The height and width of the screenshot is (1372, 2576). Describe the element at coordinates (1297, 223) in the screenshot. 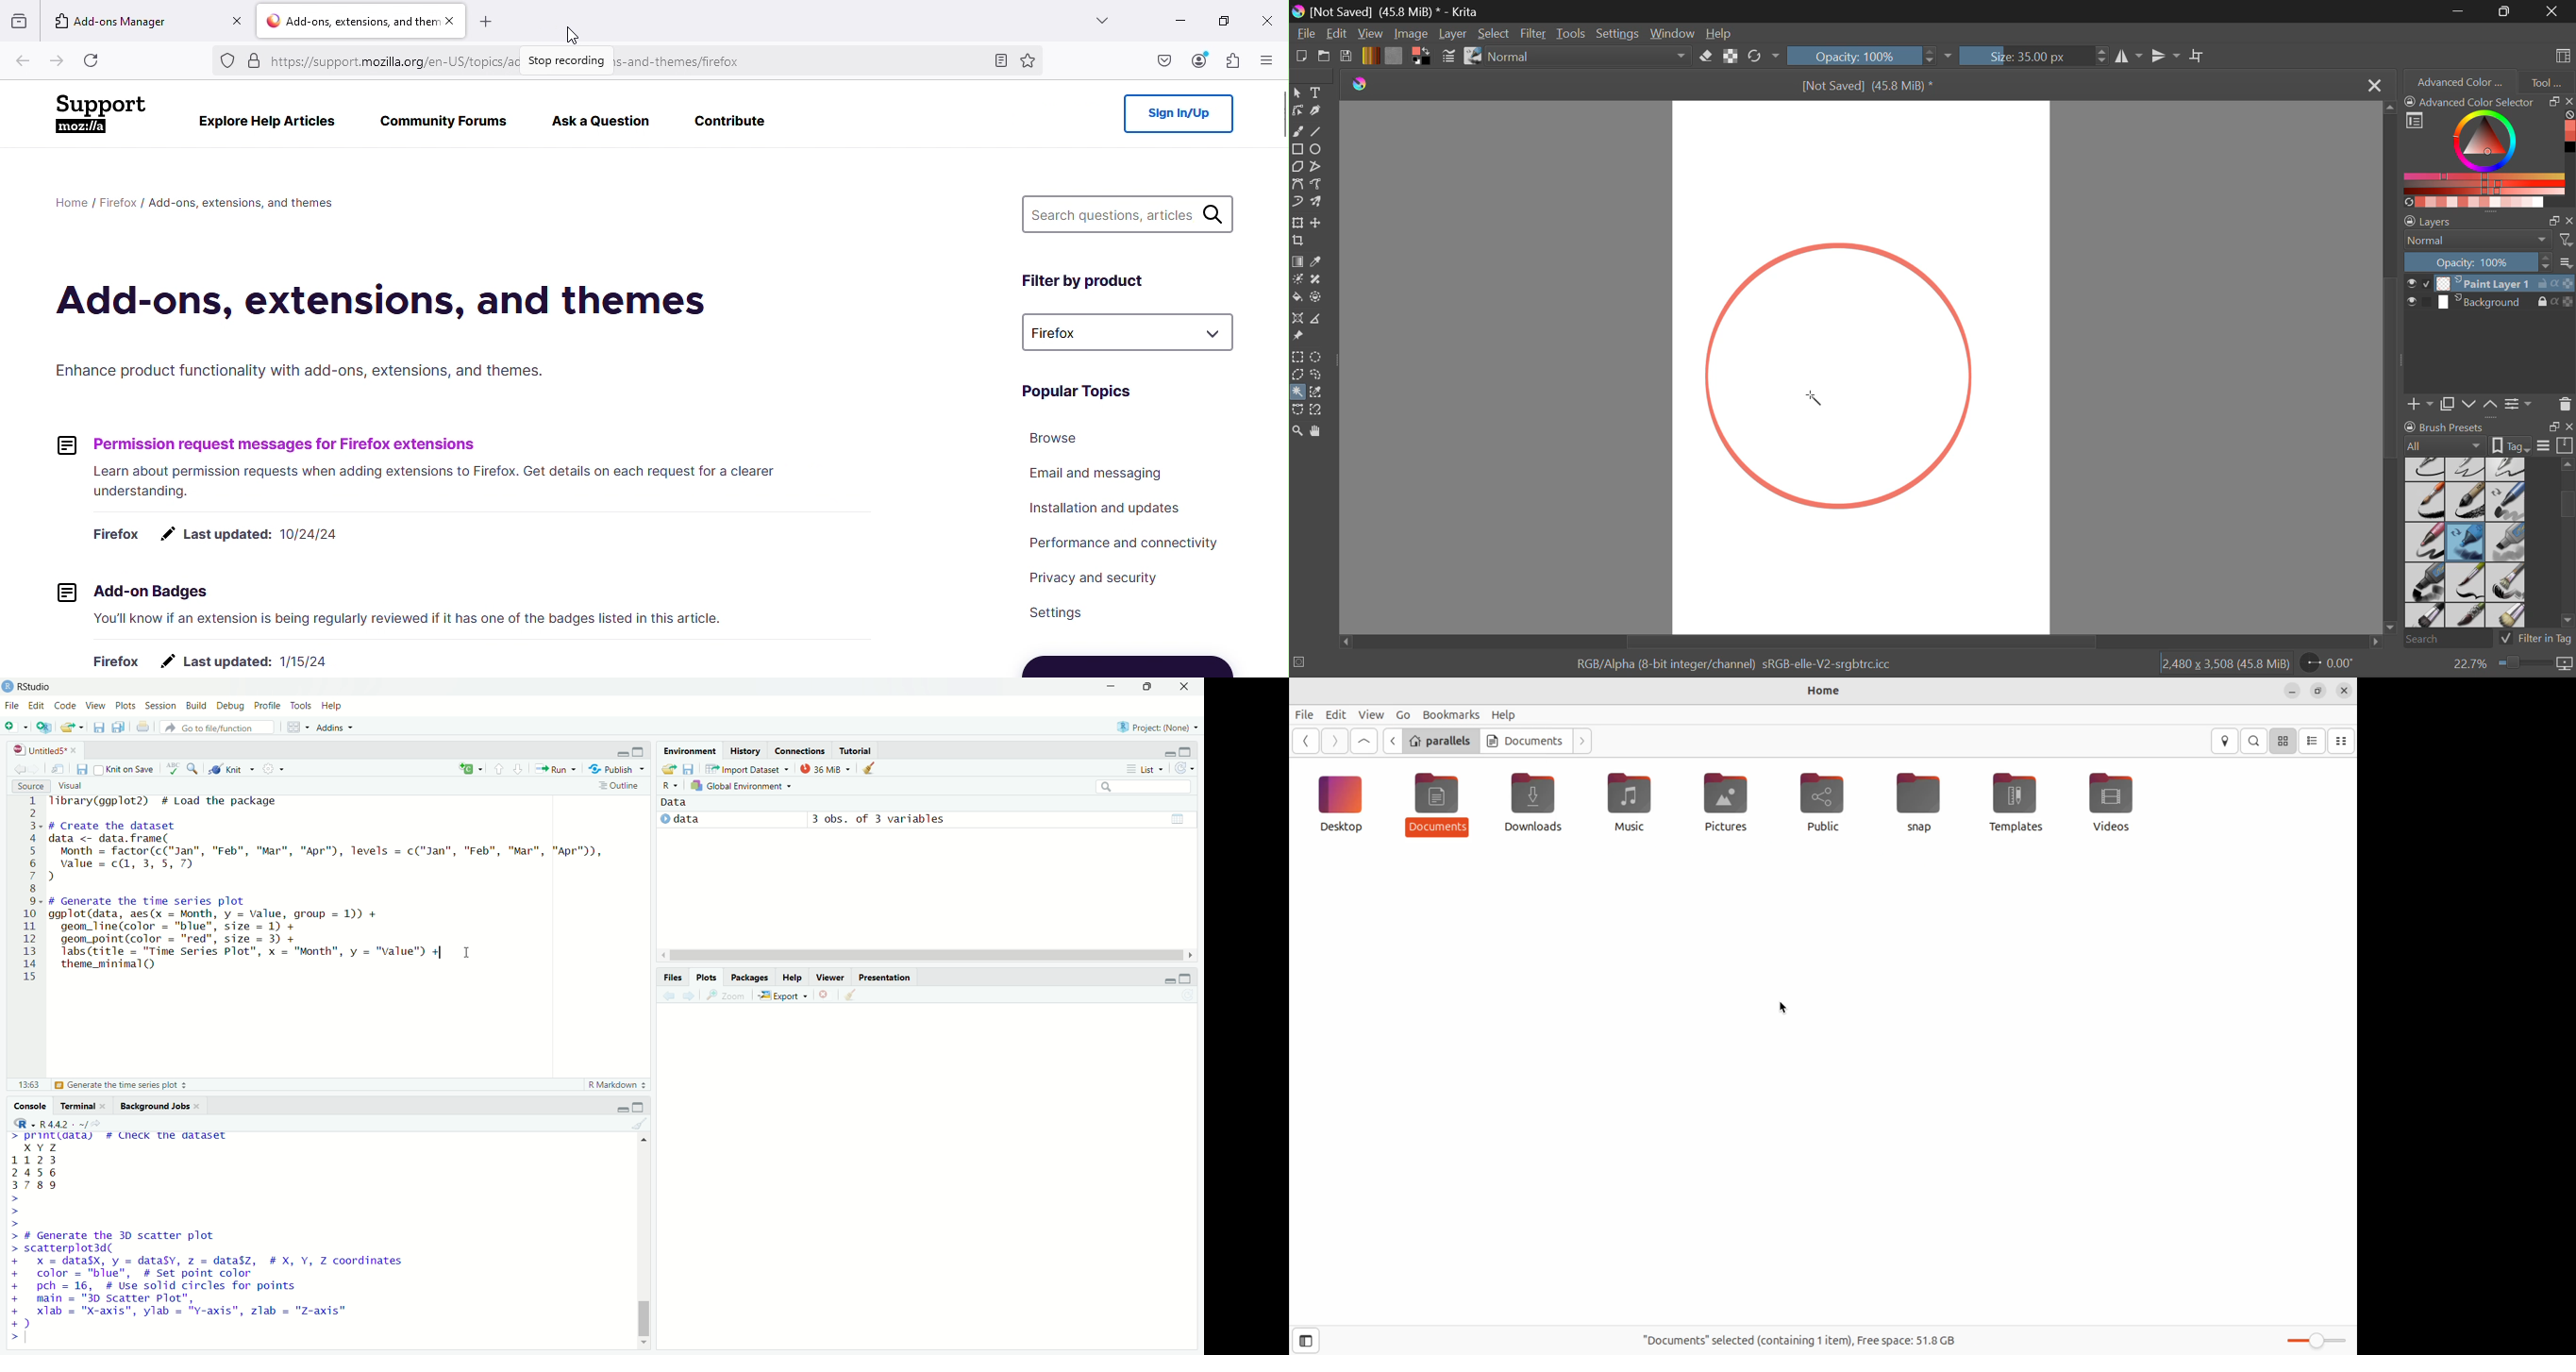

I see `Transform a layer` at that location.